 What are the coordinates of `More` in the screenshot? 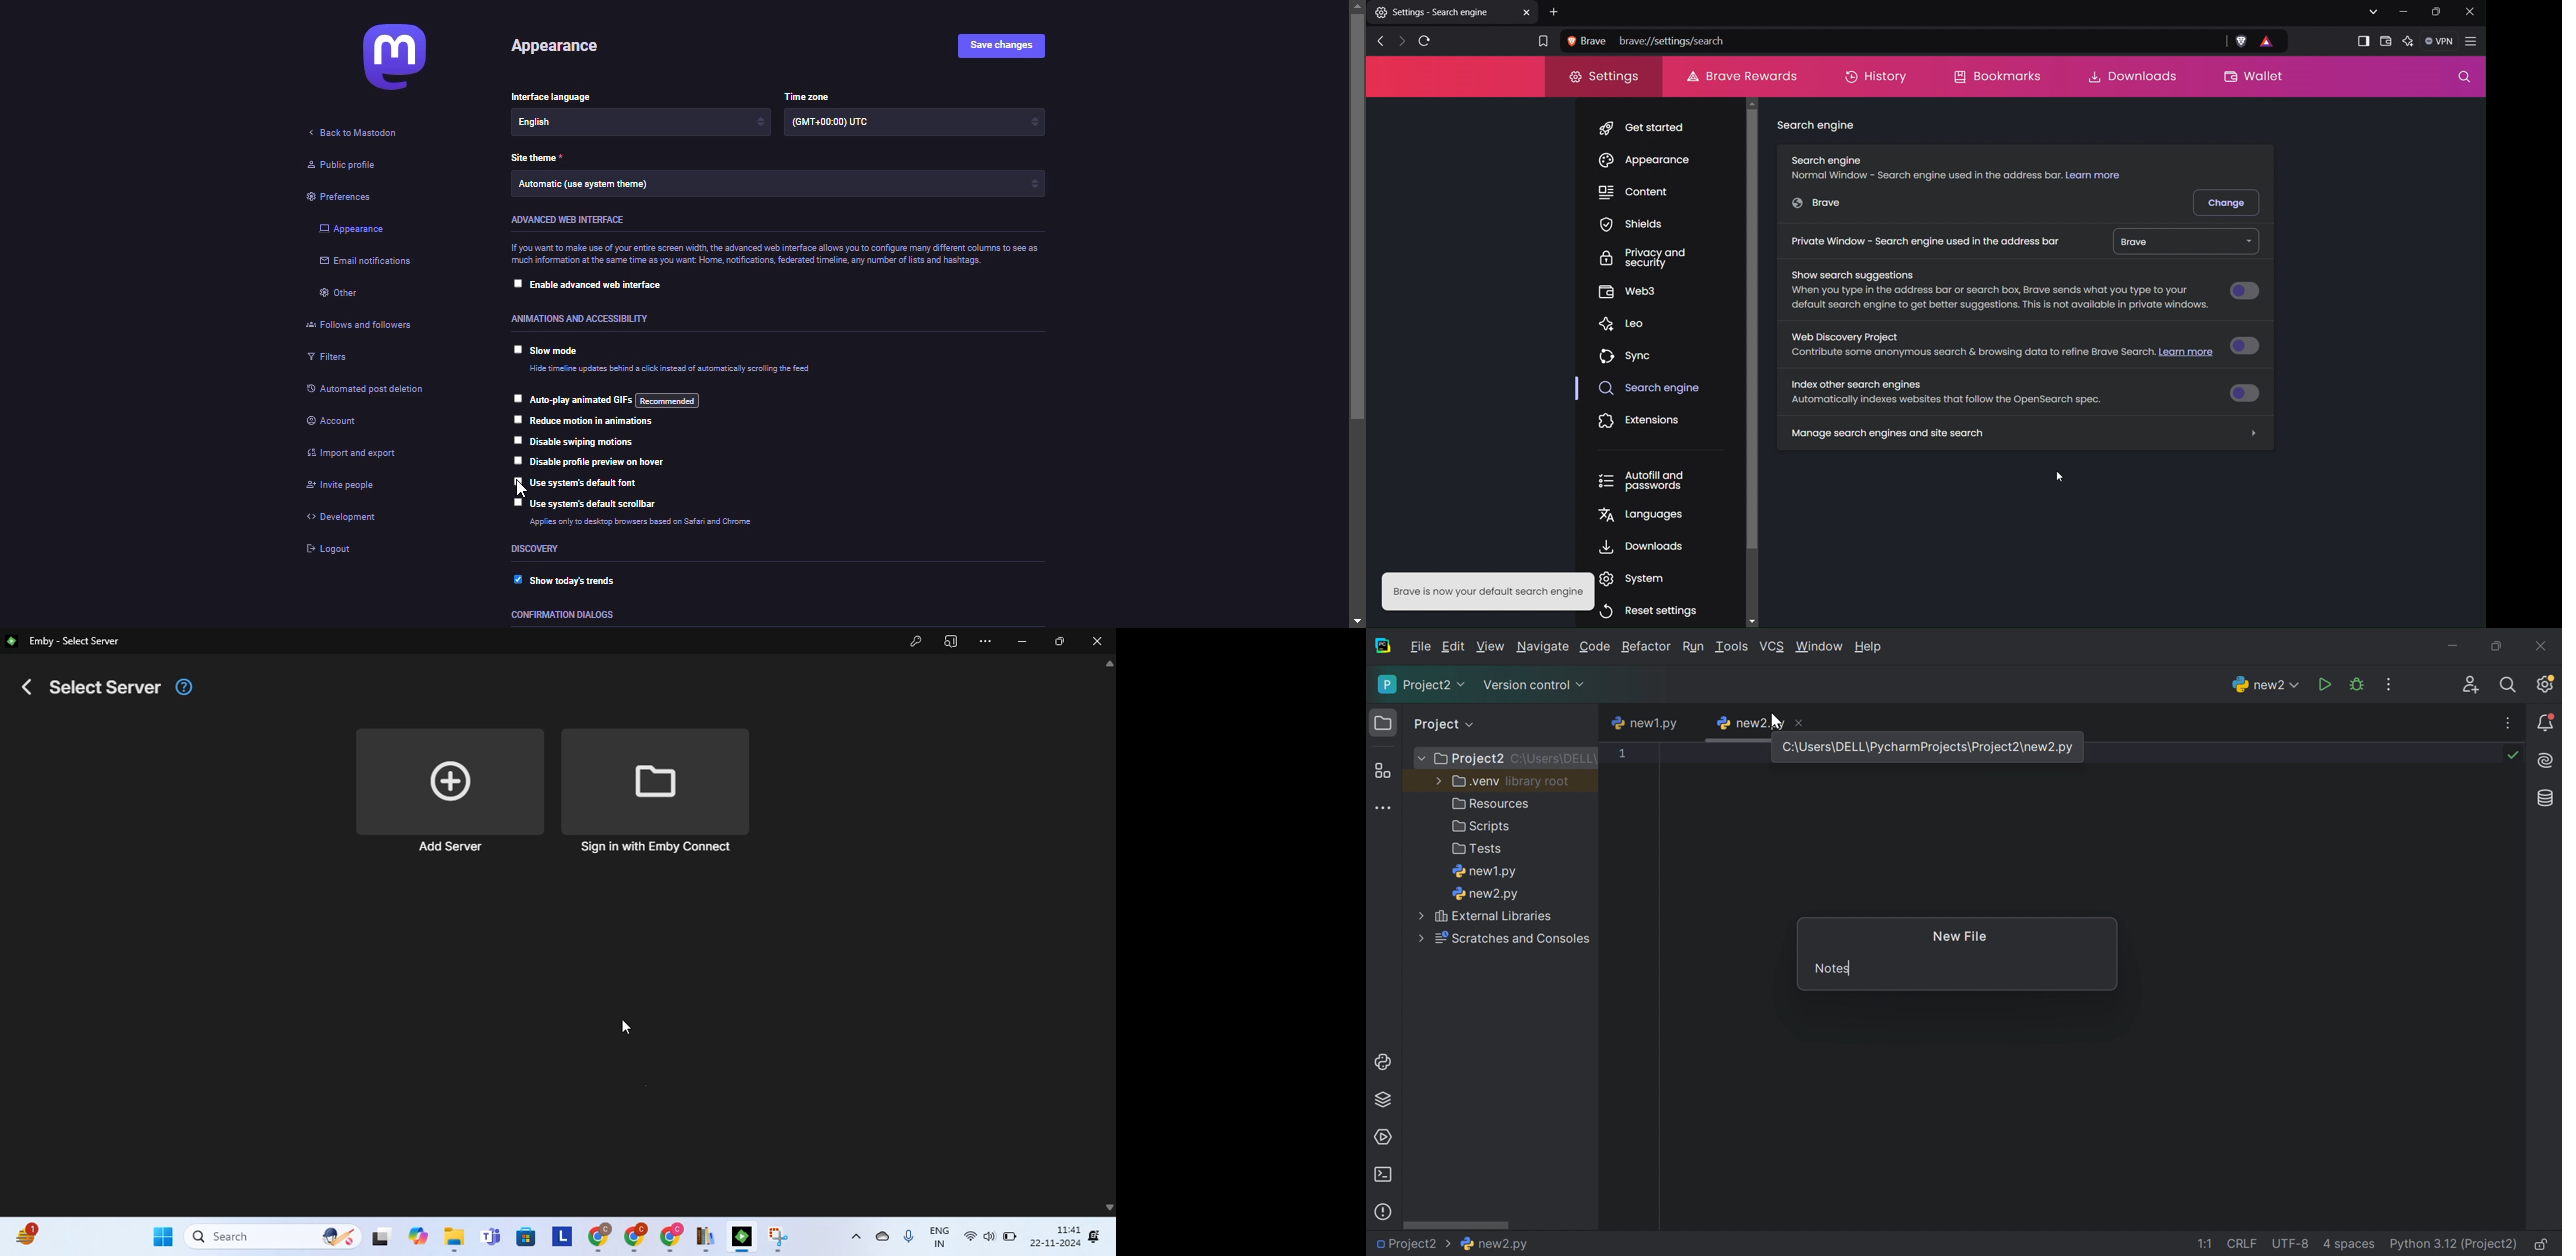 It's located at (1418, 940).